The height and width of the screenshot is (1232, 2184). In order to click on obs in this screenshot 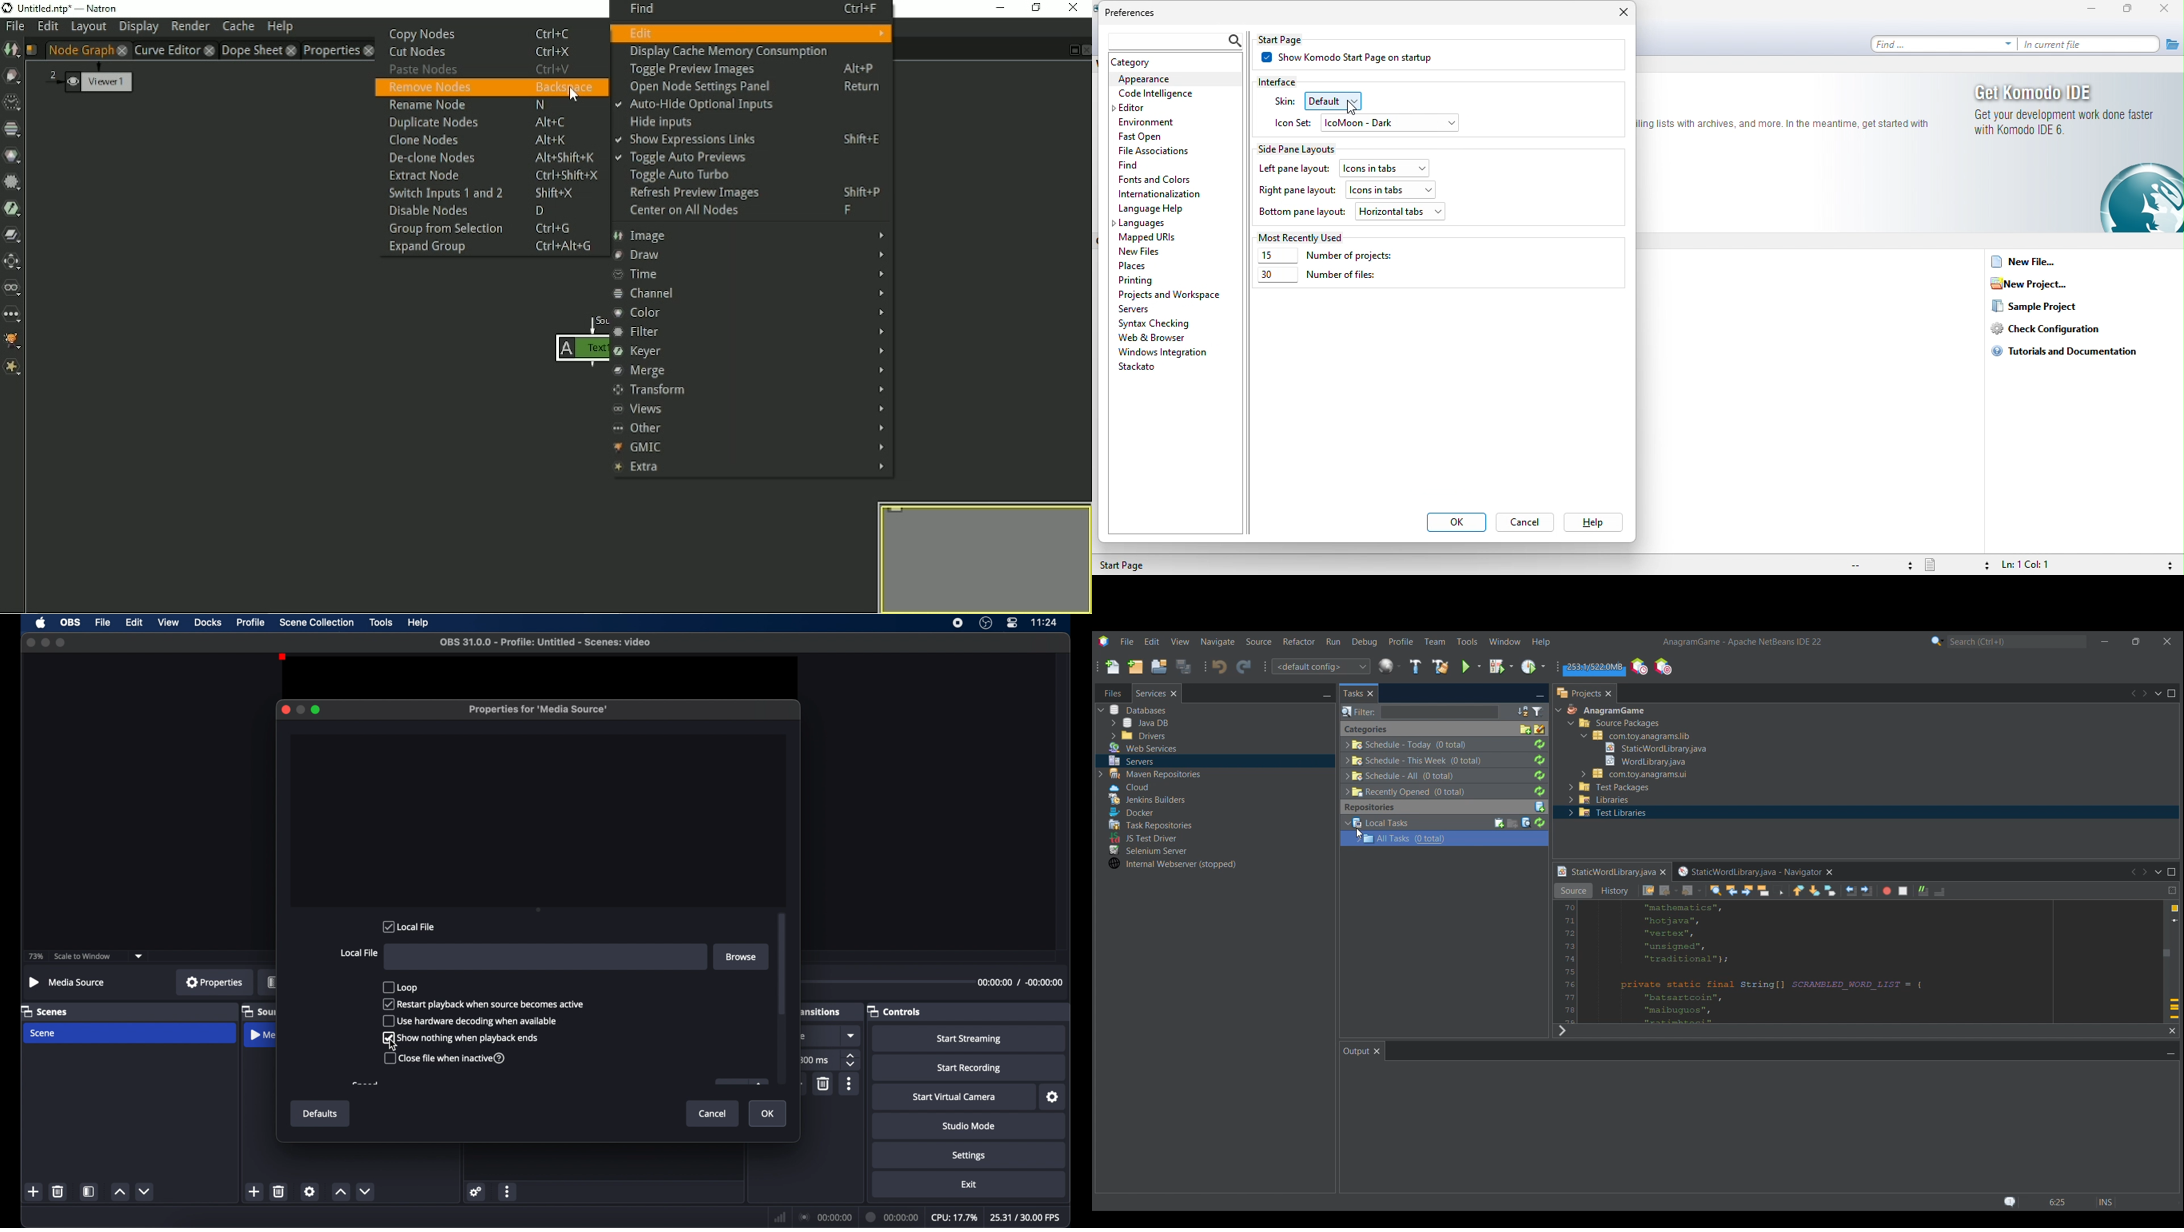, I will do `click(72, 623)`.